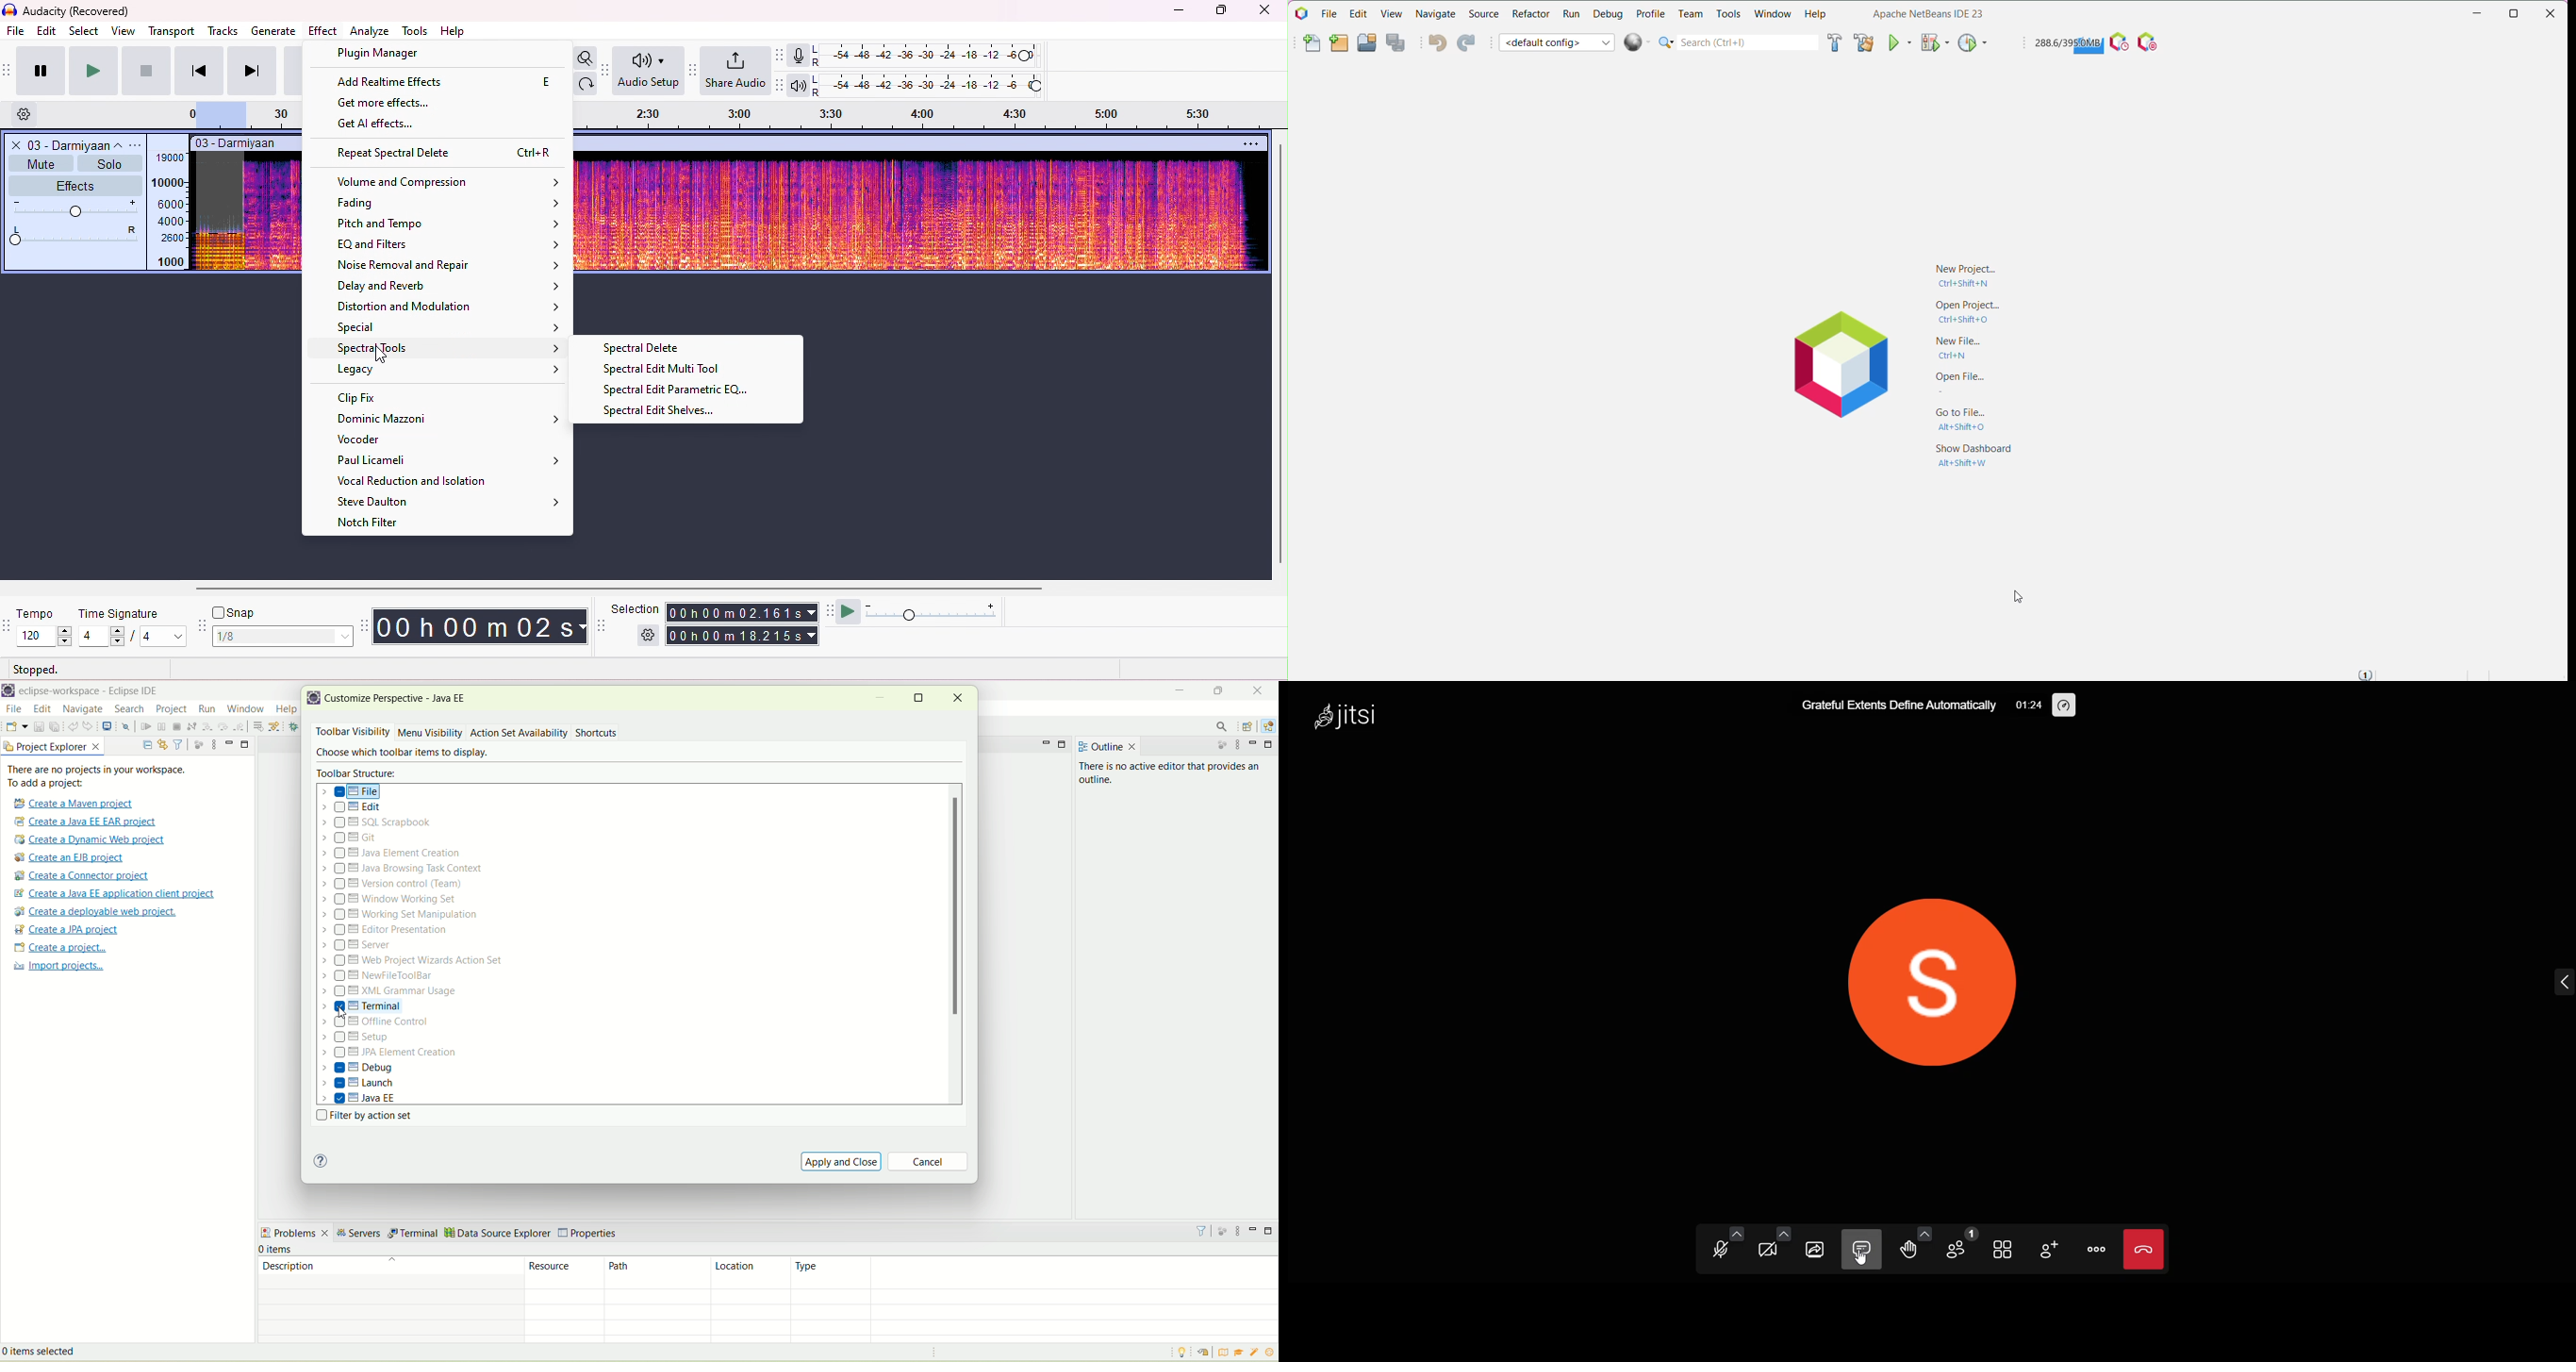  Describe the element at coordinates (76, 208) in the screenshot. I see `volume` at that location.